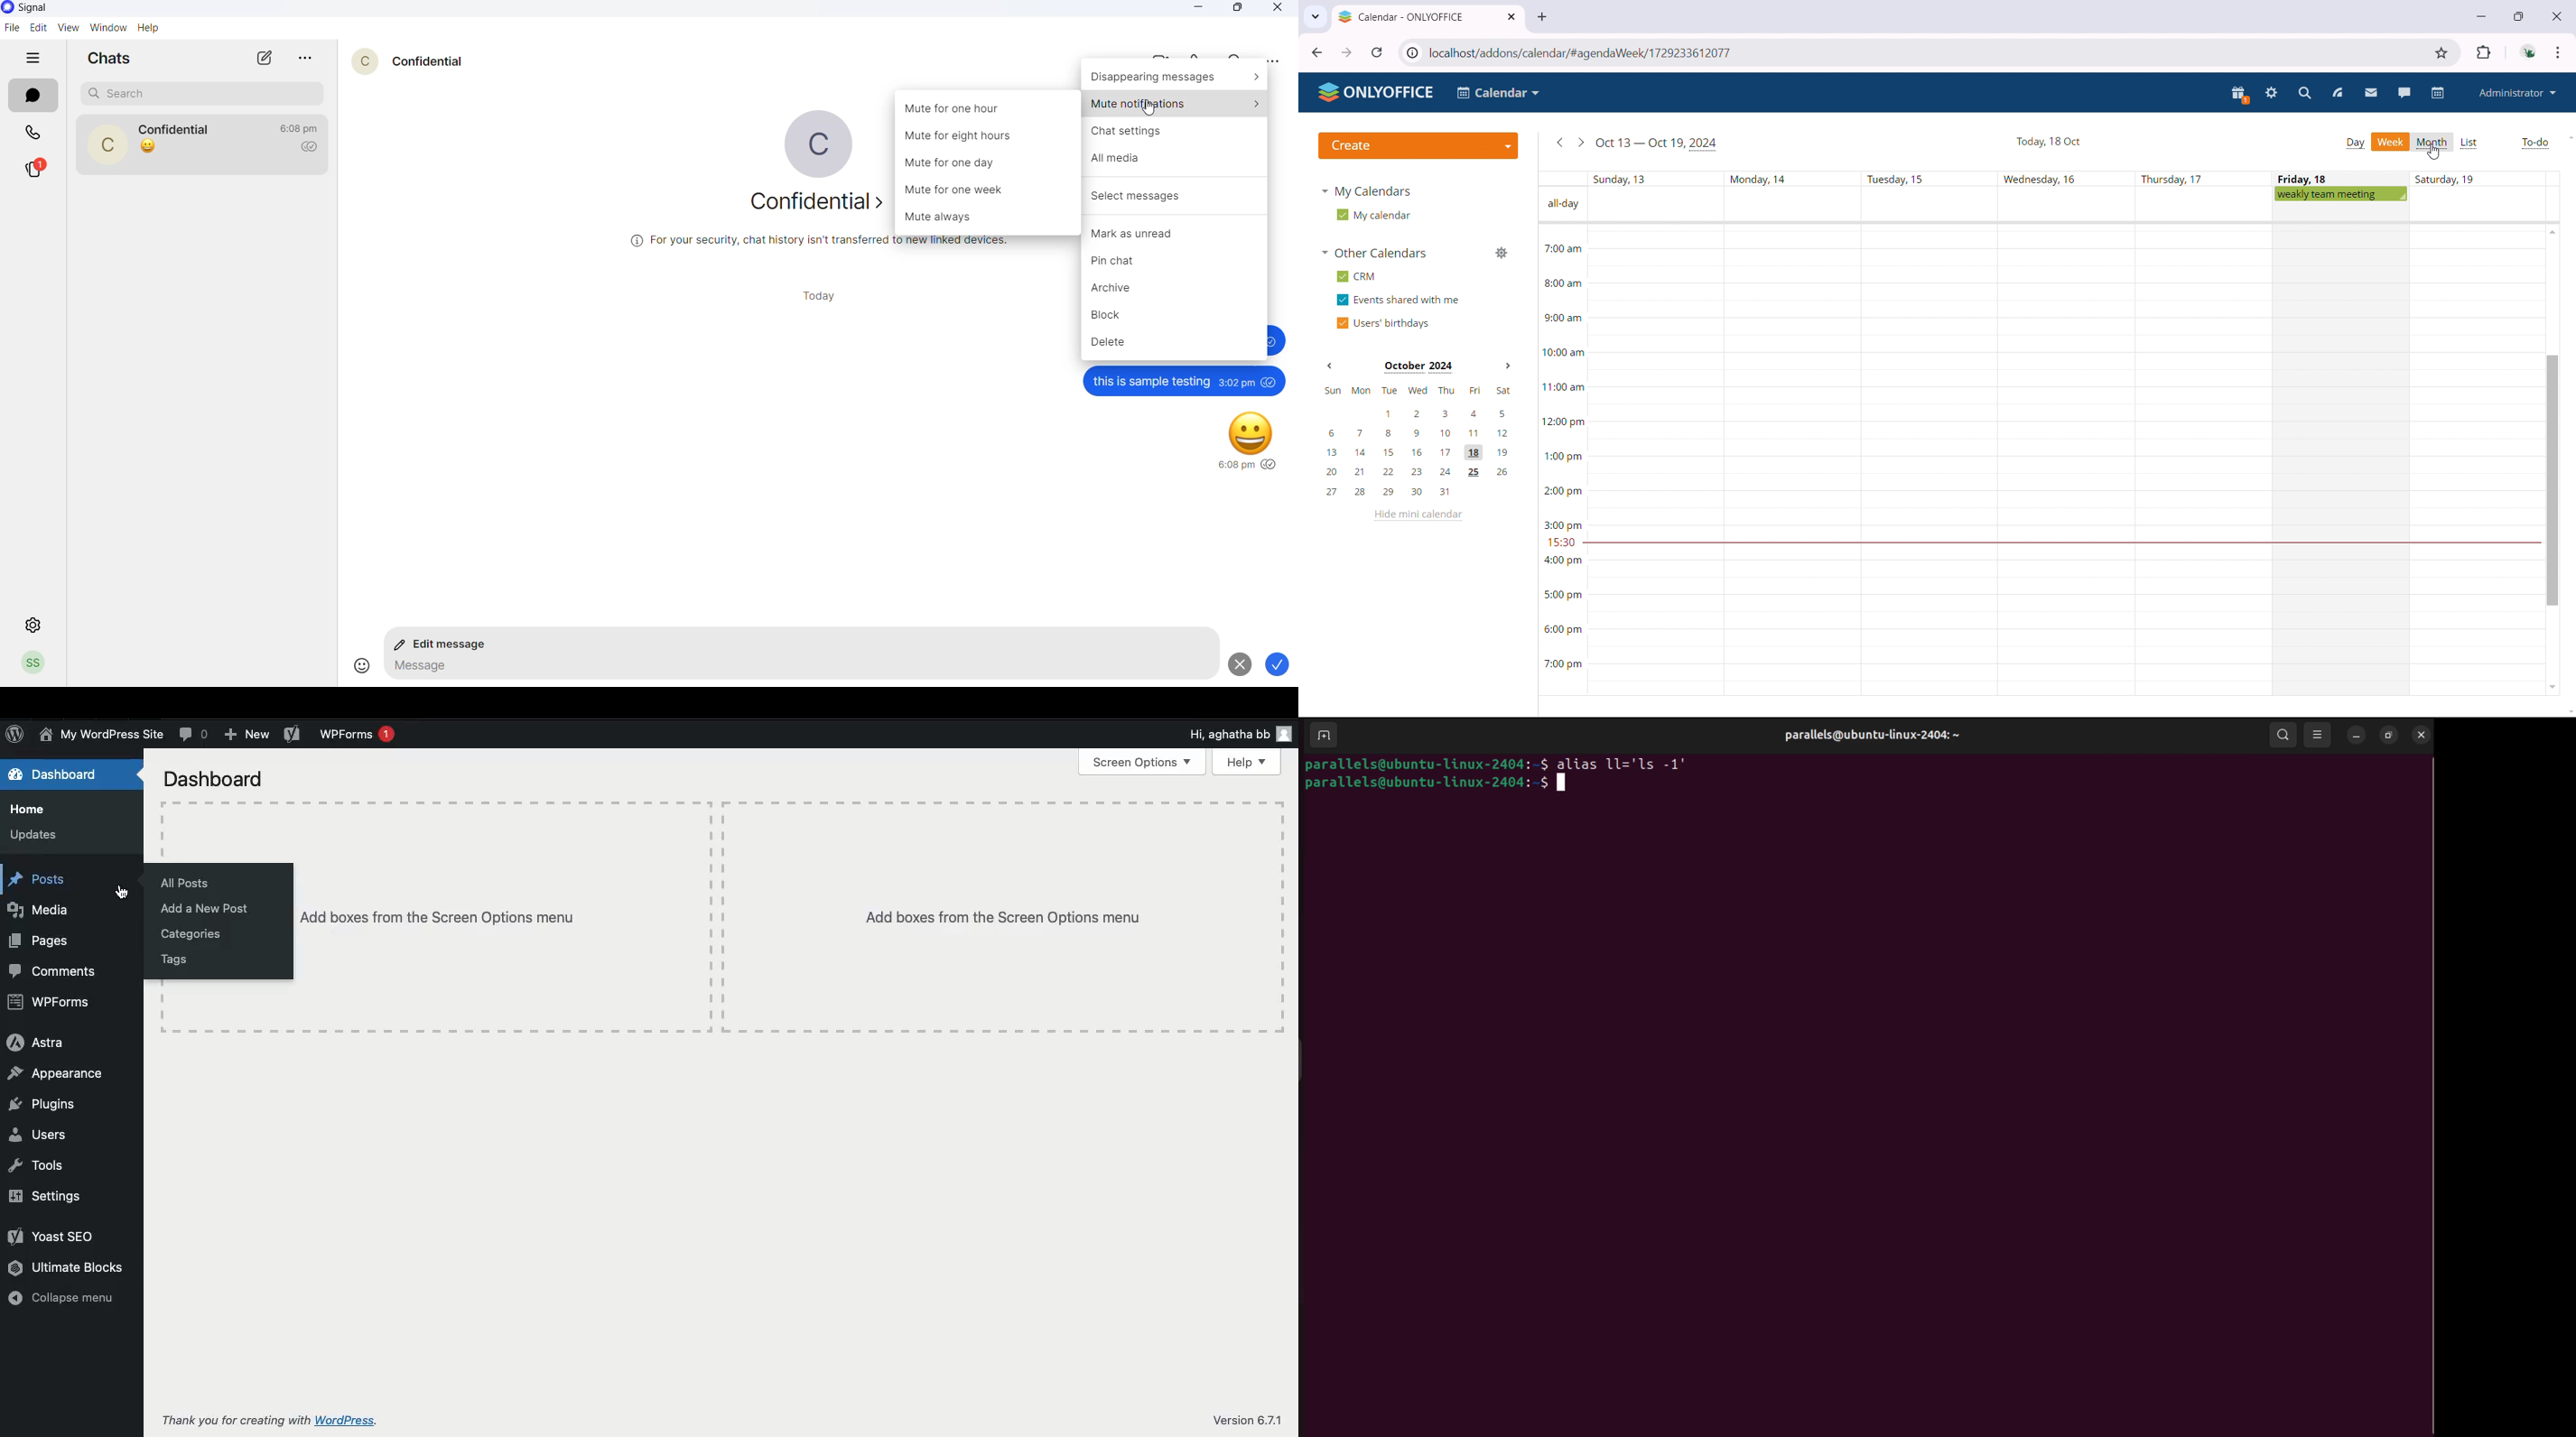  What do you see at coordinates (1402, 17) in the screenshot?
I see `tab title` at bounding box center [1402, 17].